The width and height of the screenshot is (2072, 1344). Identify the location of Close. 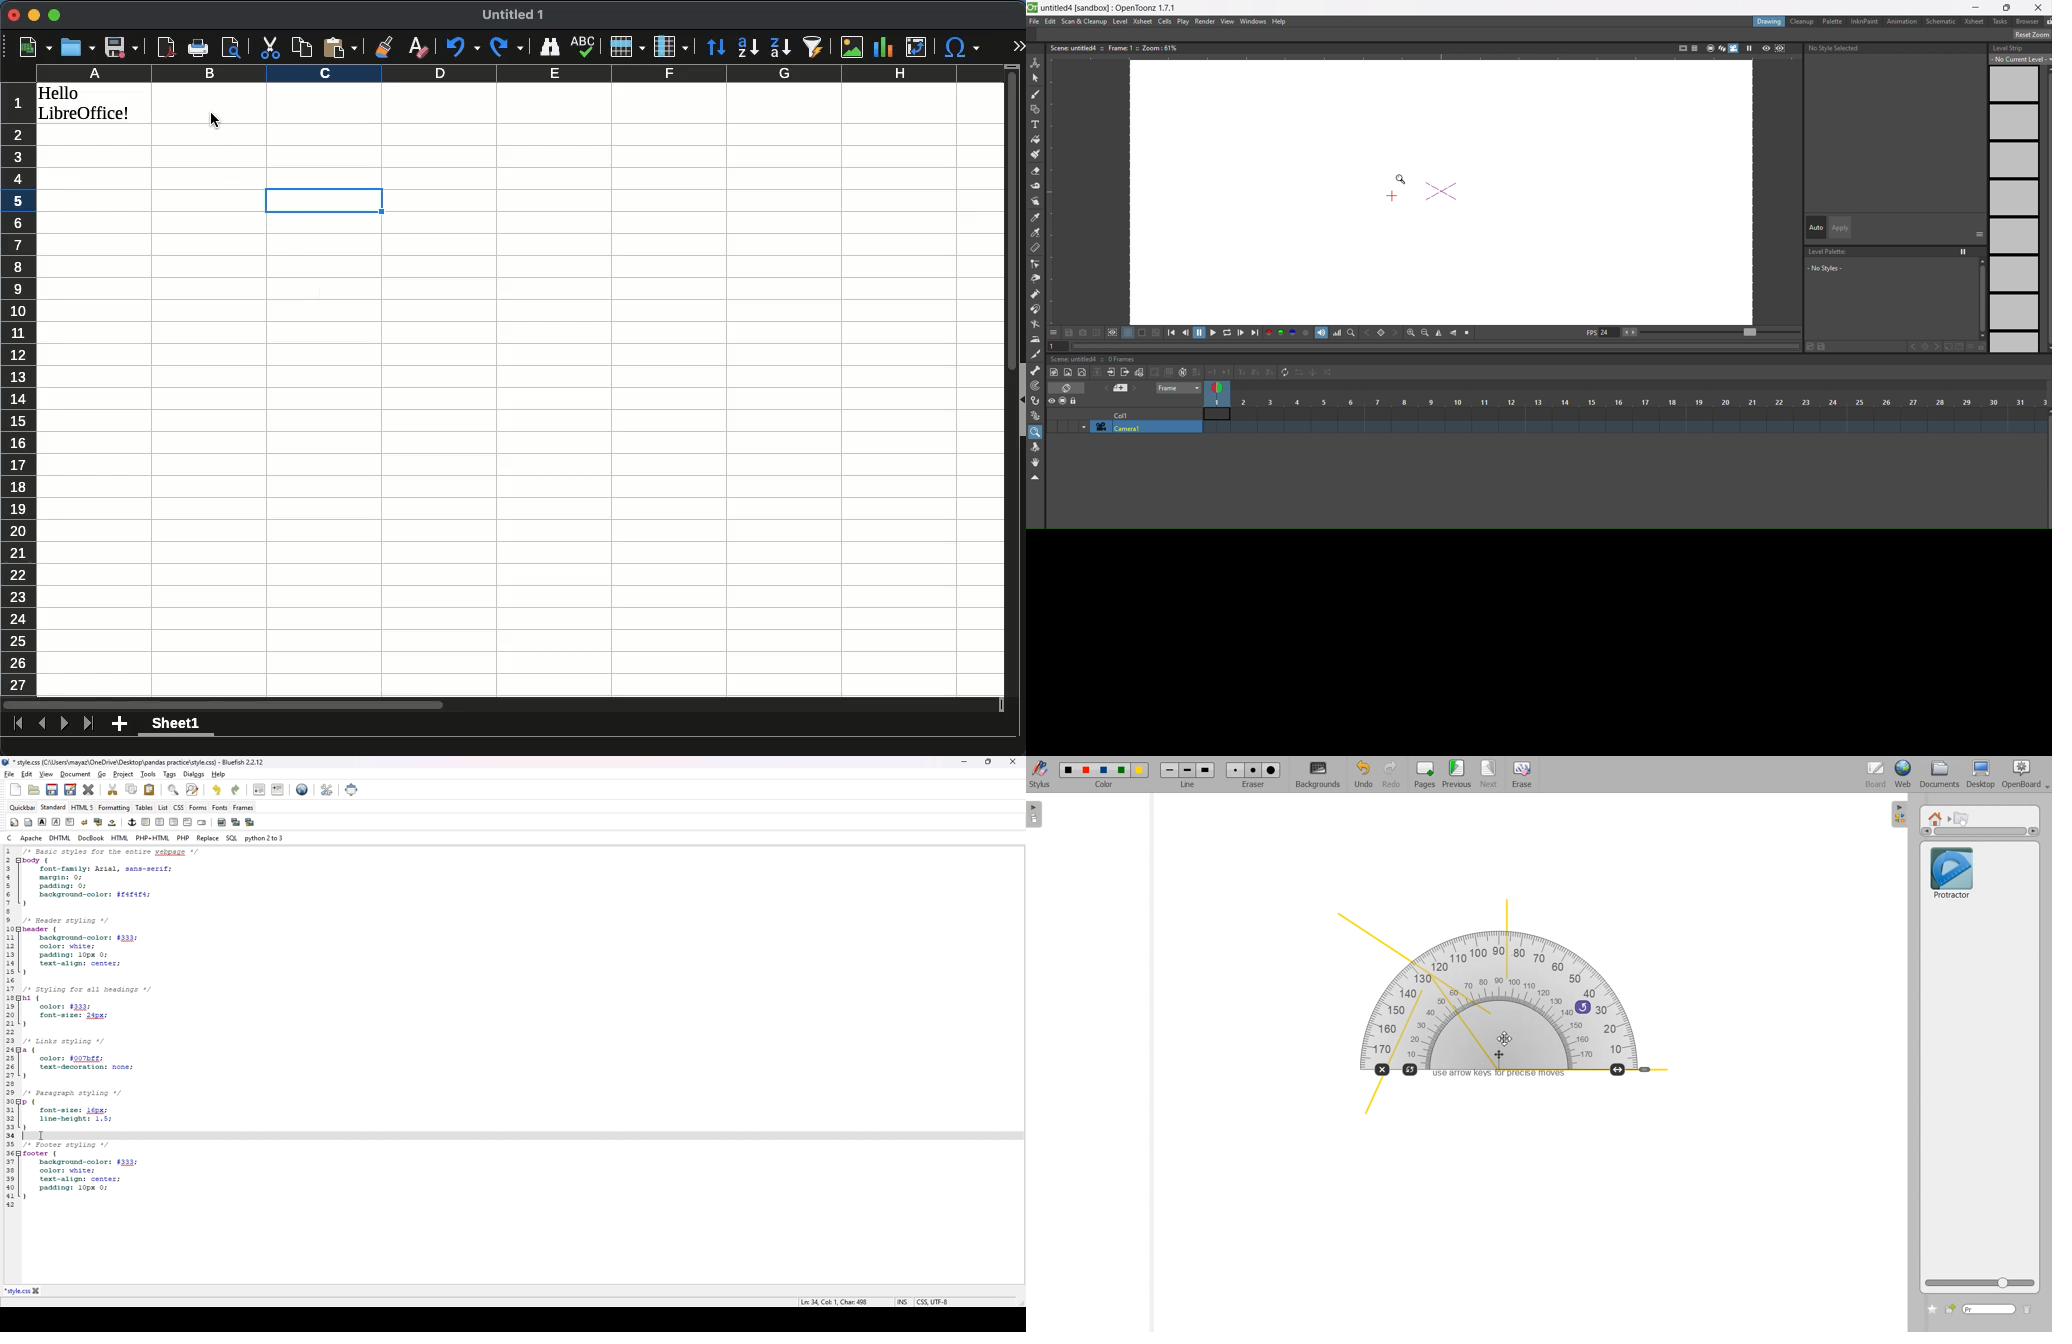
(13, 15).